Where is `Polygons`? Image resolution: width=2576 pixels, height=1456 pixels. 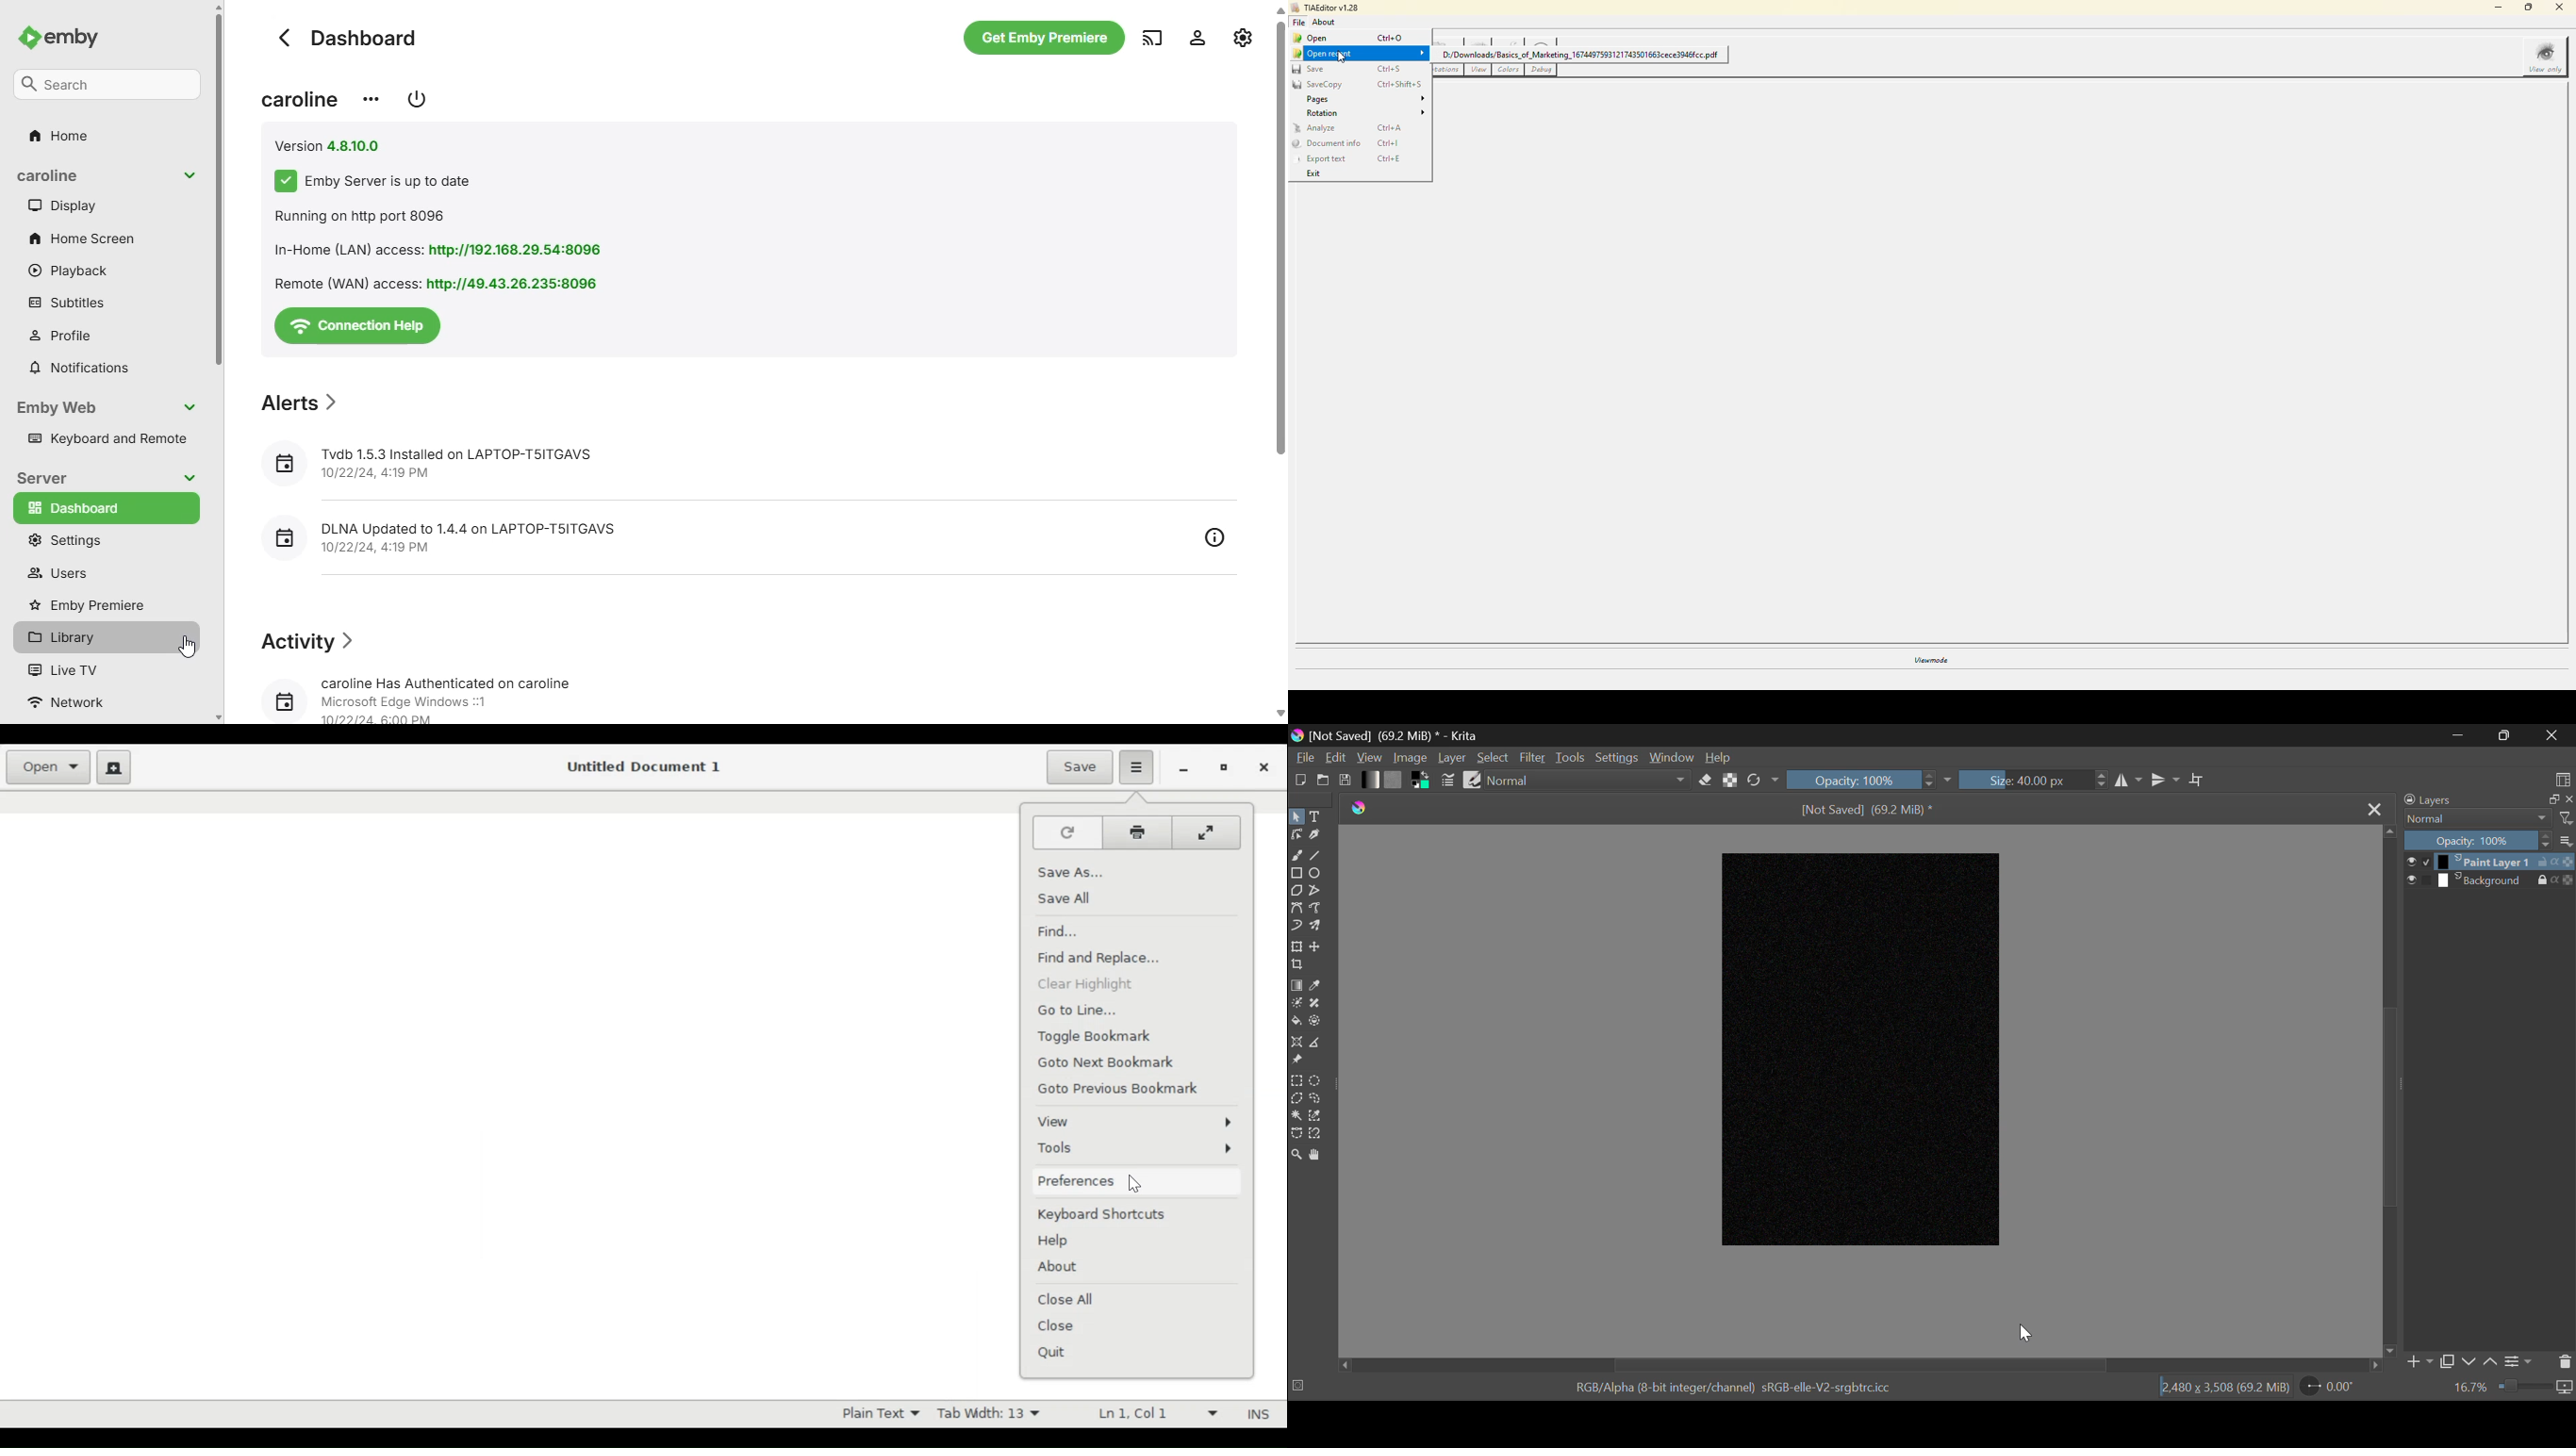 Polygons is located at coordinates (1297, 892).